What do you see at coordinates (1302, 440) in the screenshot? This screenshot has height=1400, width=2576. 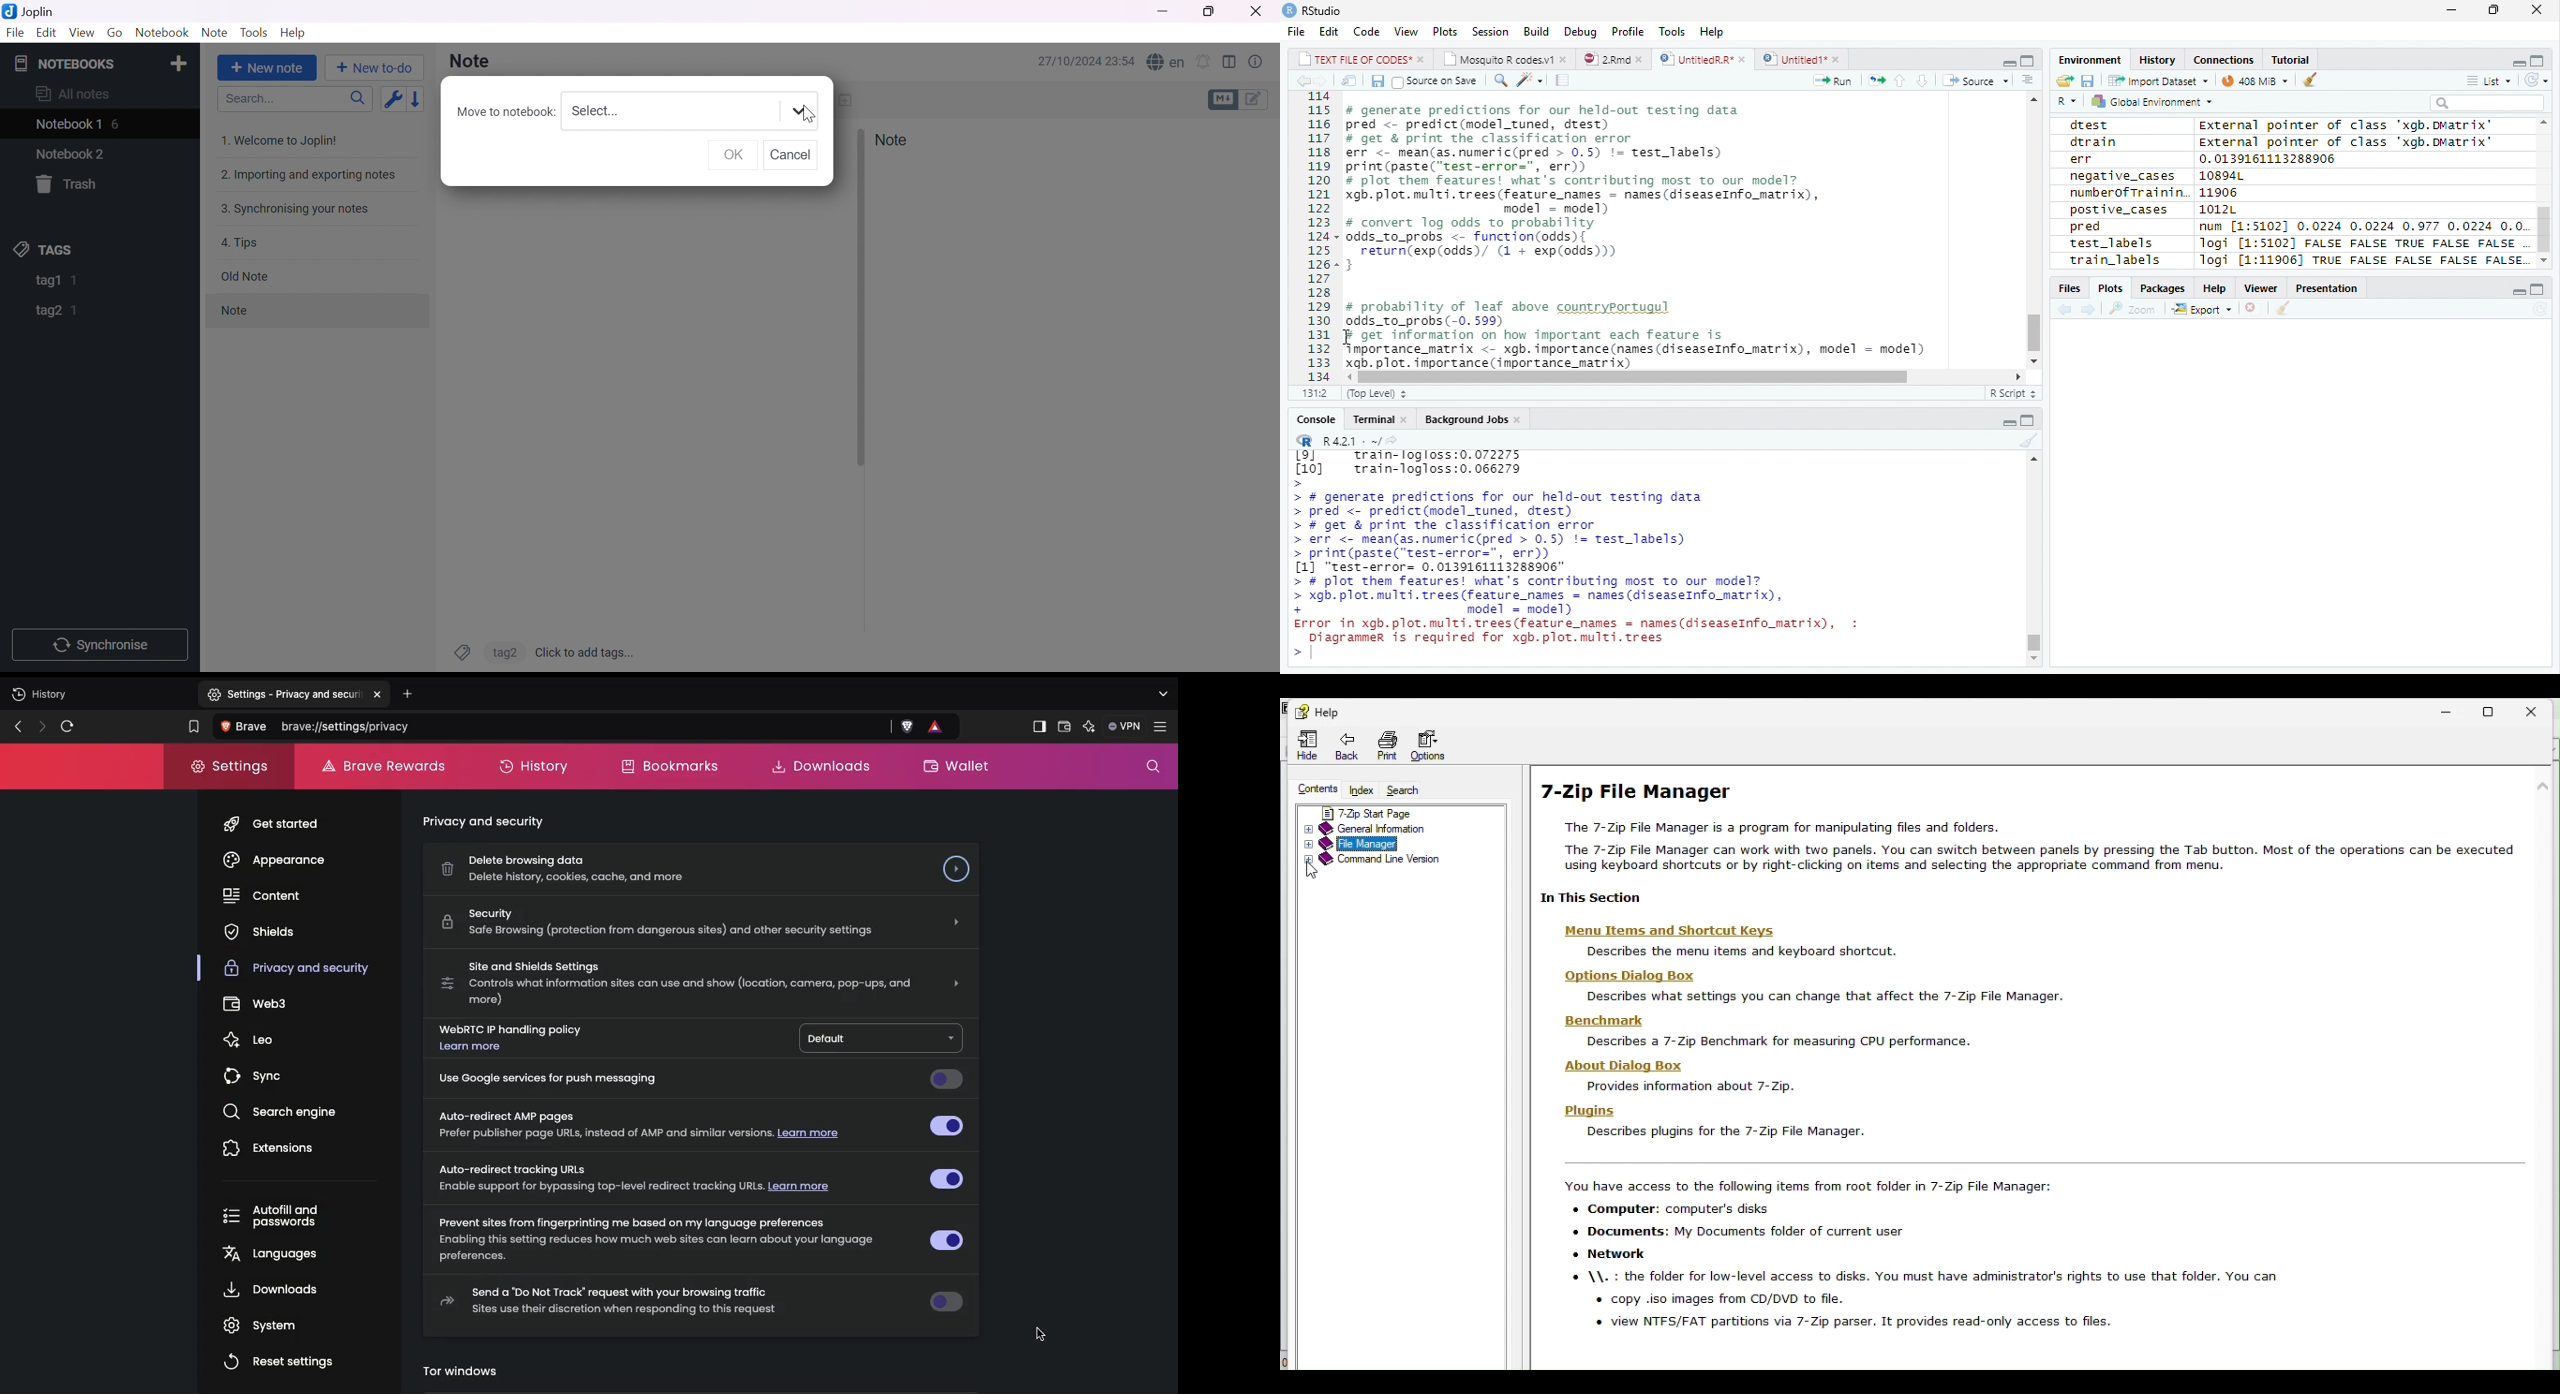 I see `R` at bounding box center [1302, 440].